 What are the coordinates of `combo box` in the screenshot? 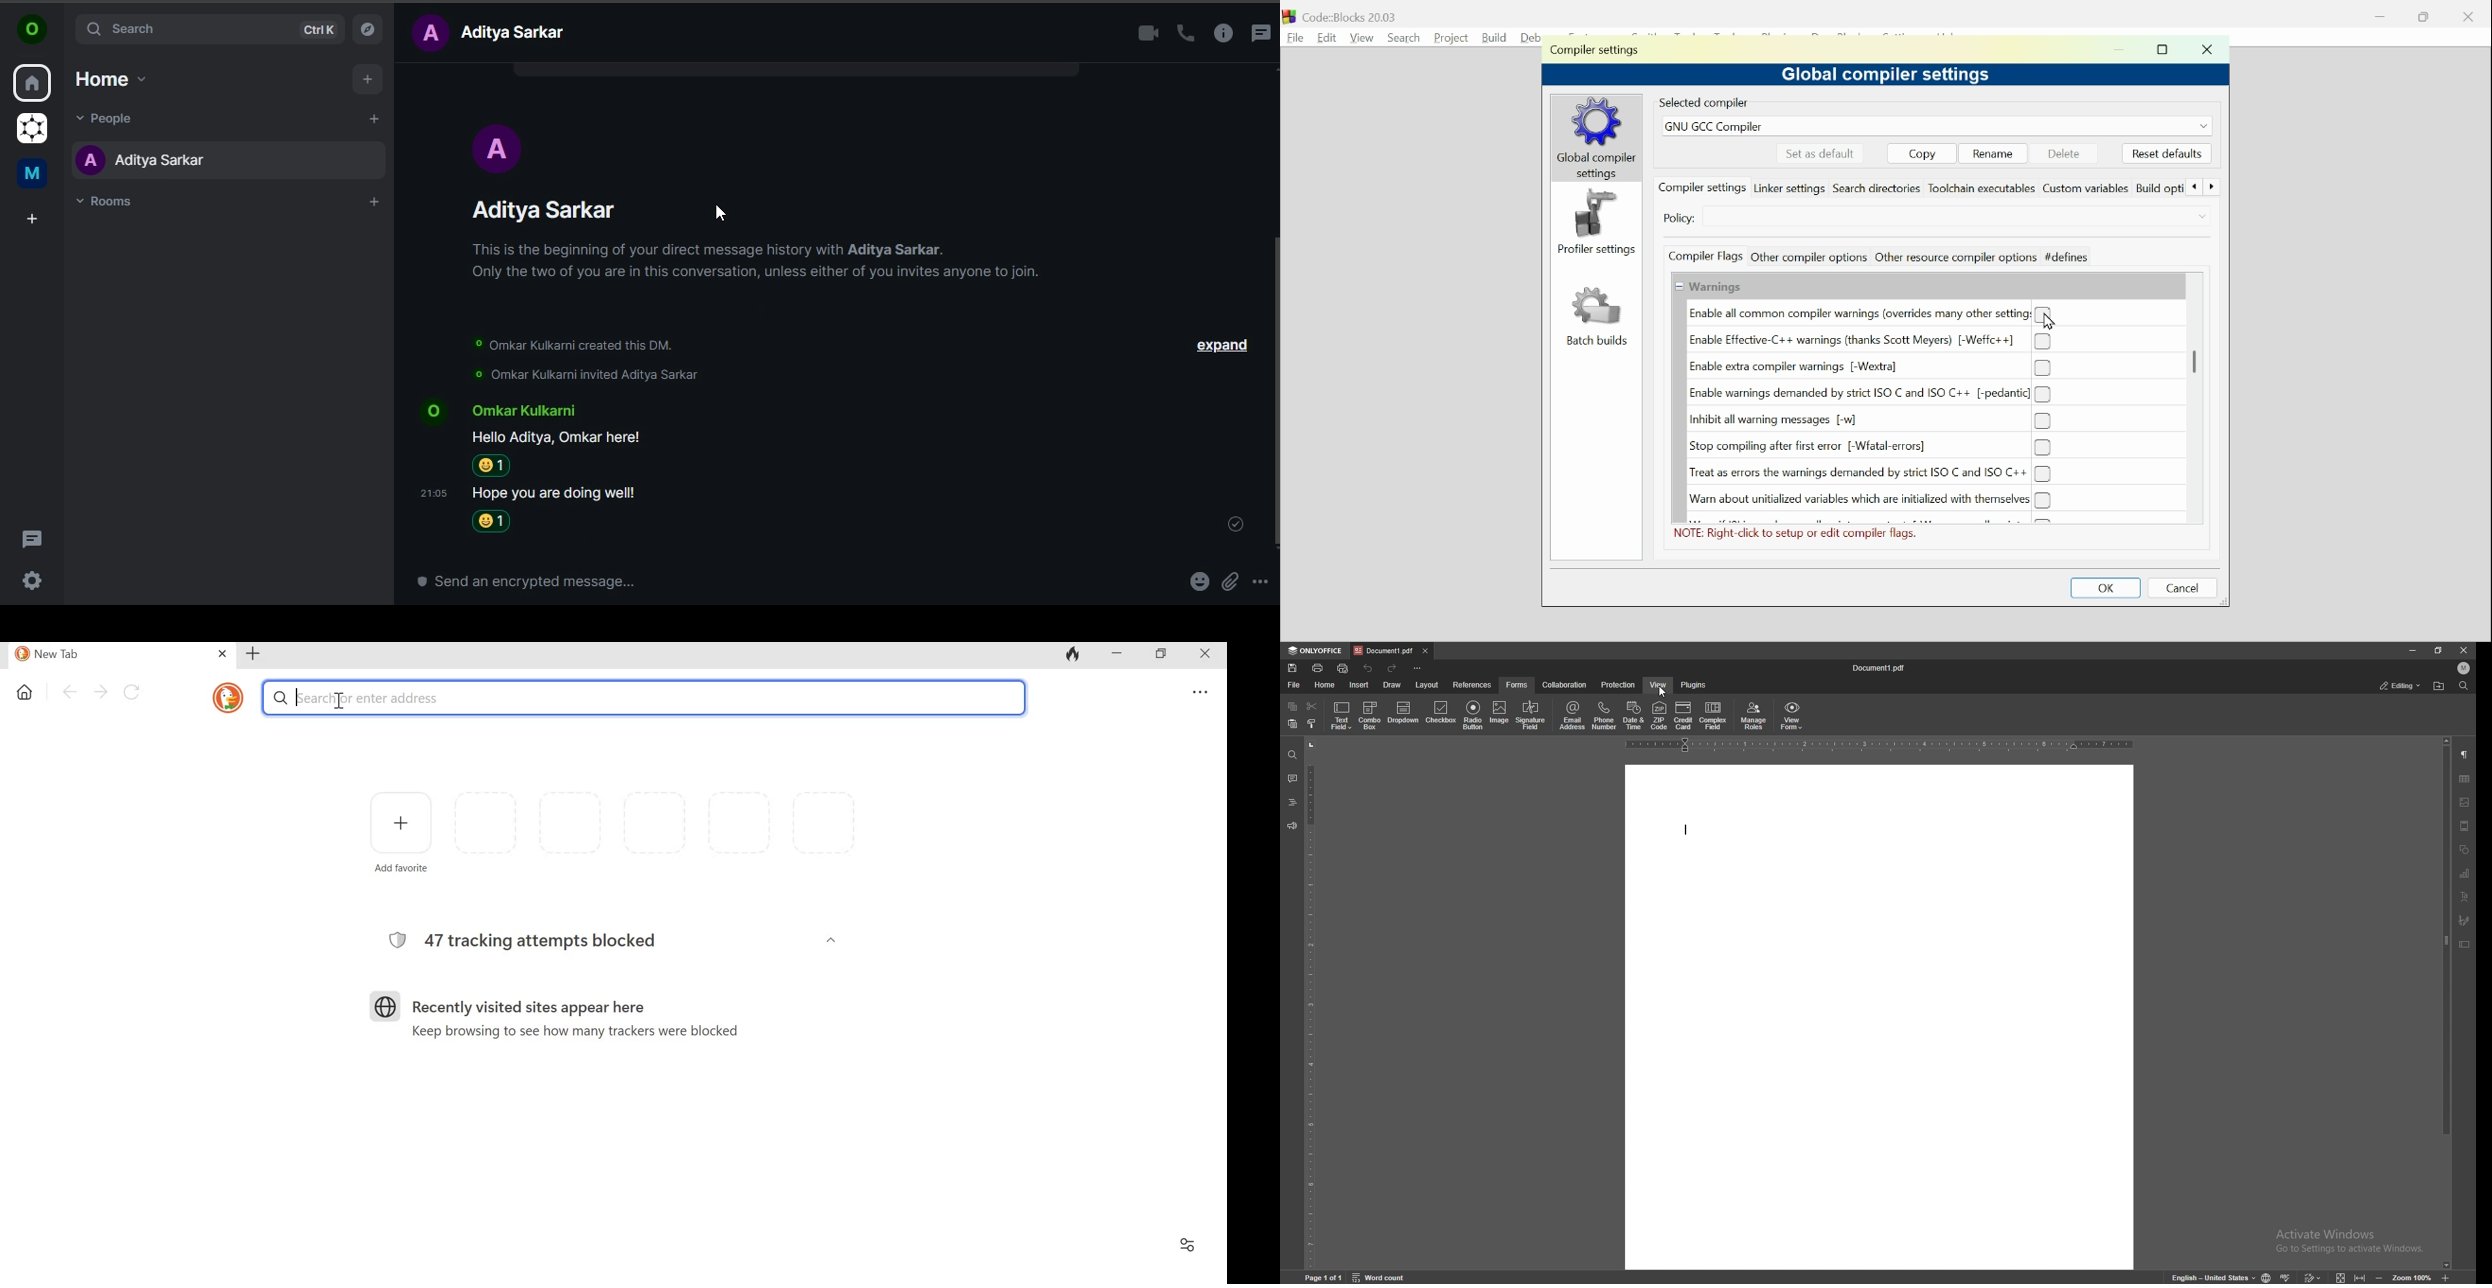 It's located at (1369, 715).